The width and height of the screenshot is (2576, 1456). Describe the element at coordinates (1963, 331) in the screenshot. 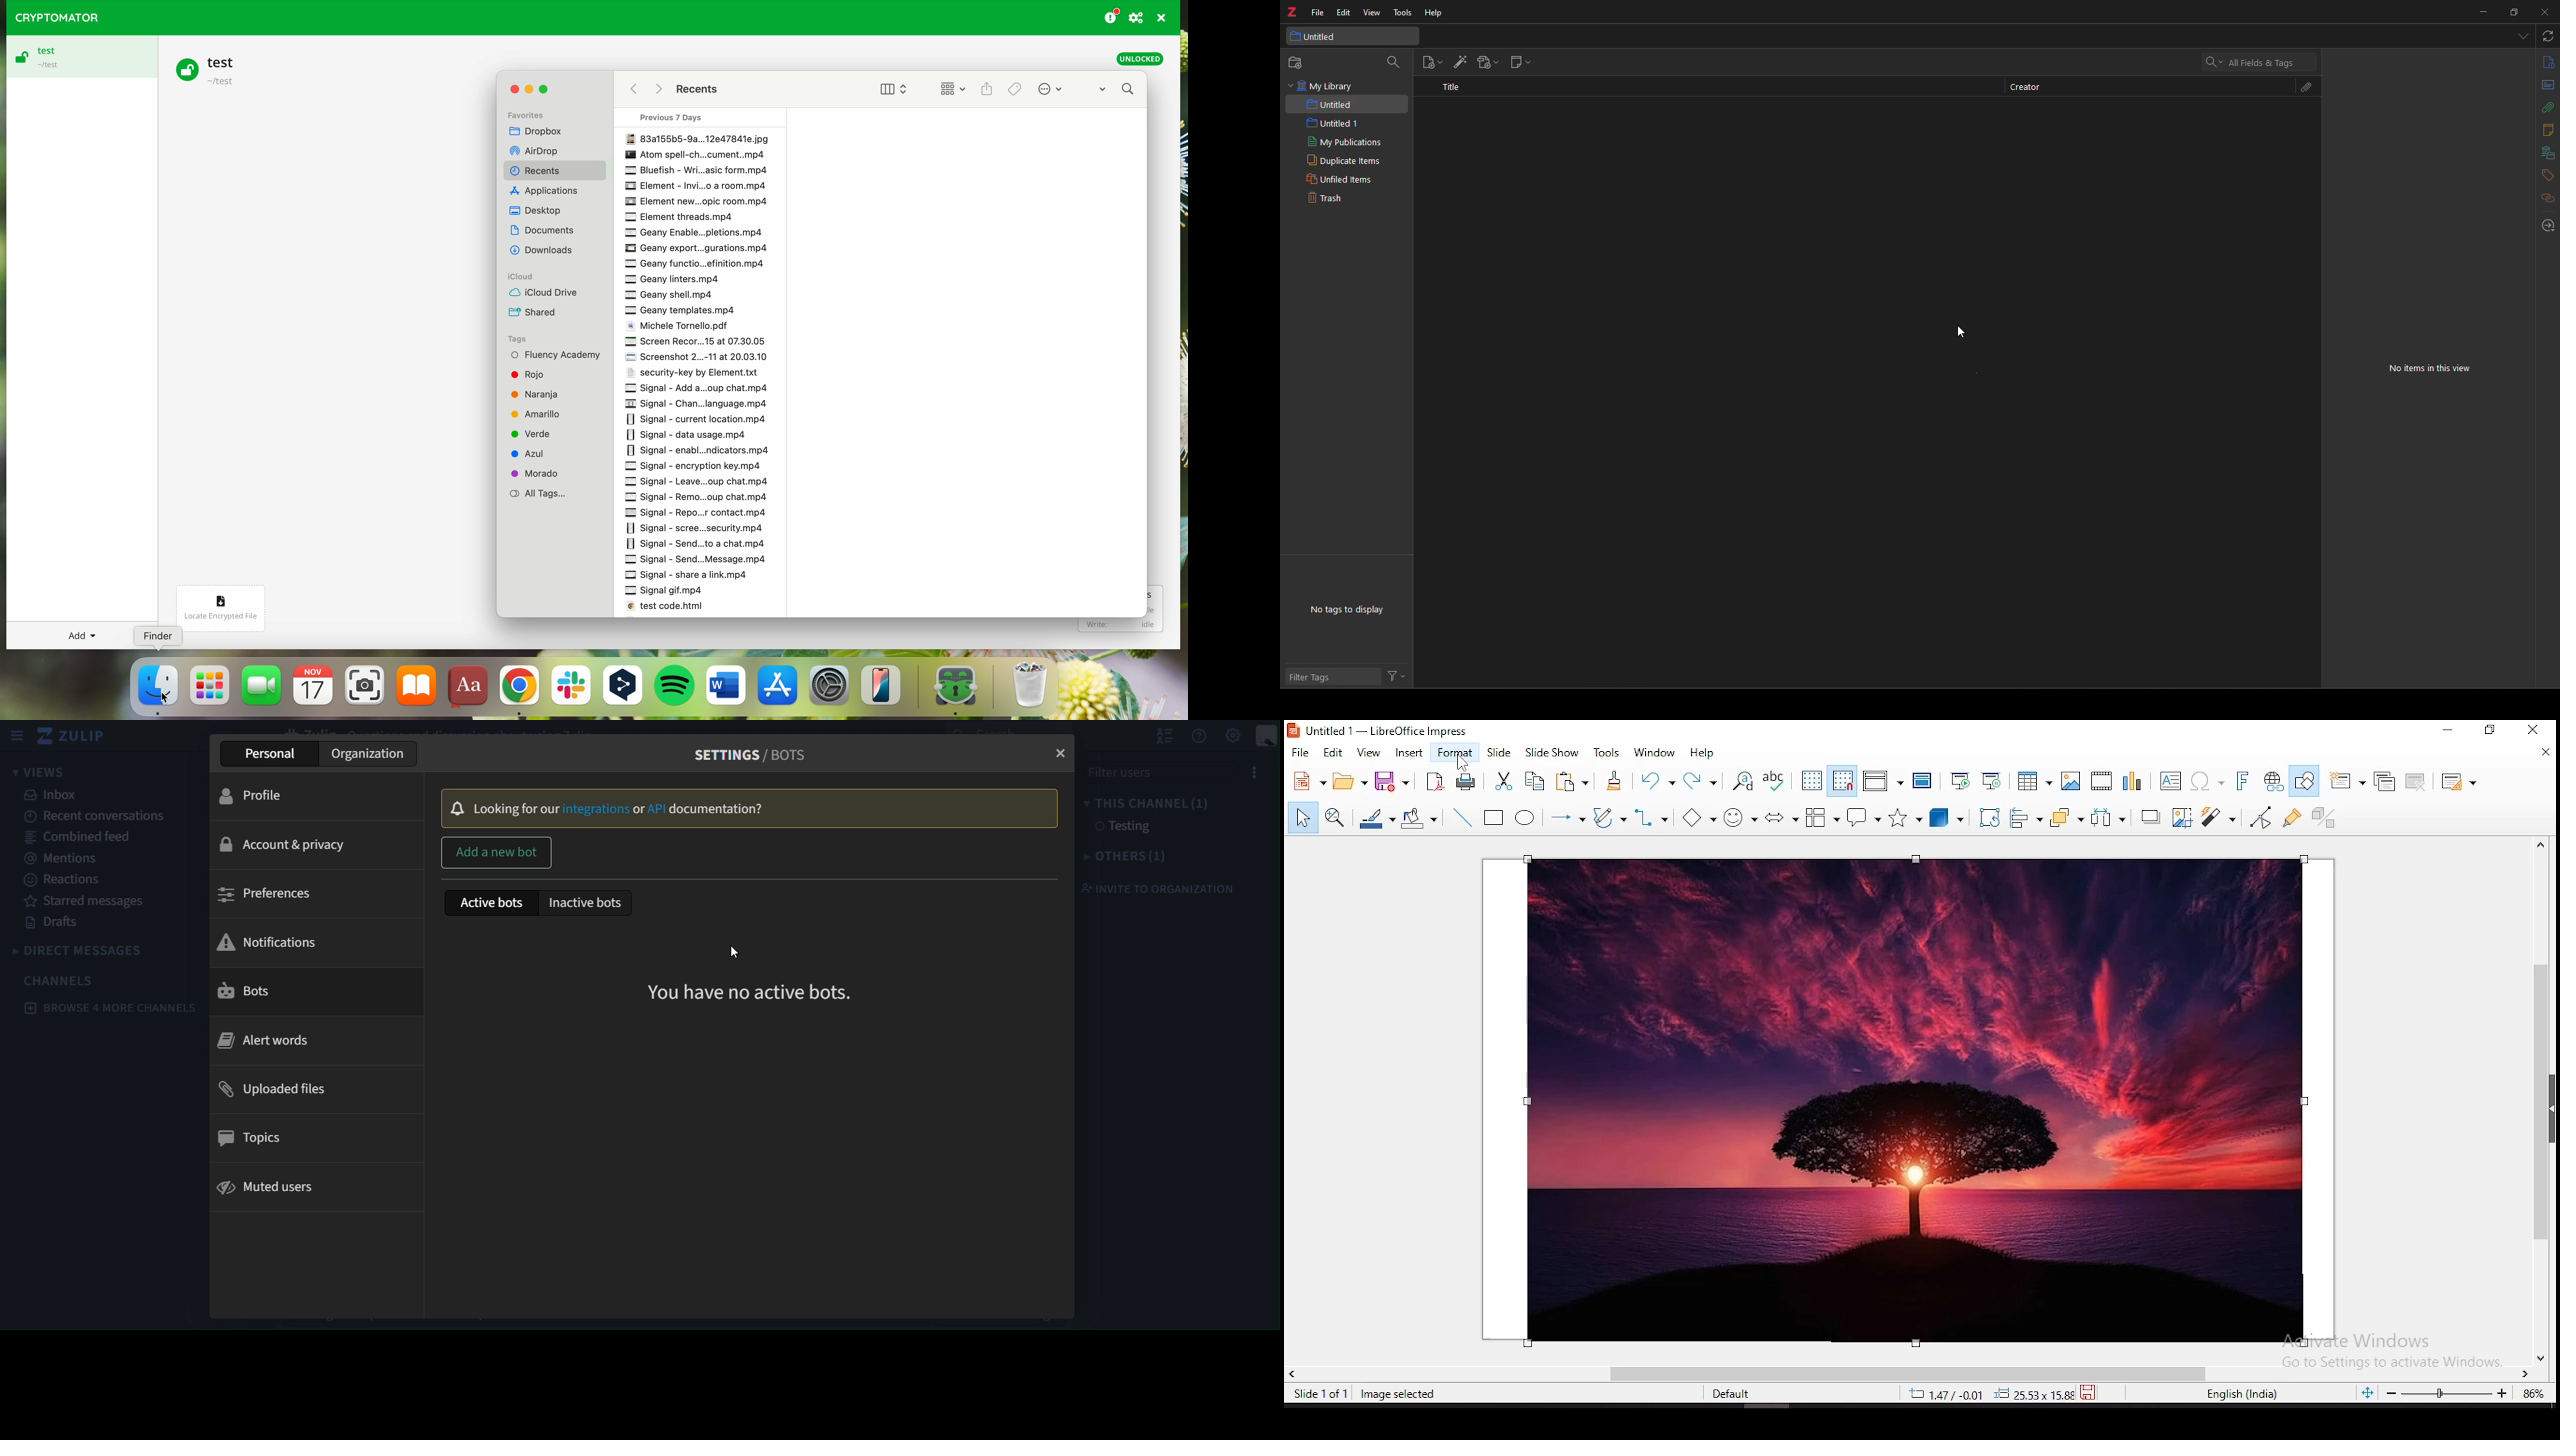

I see `cursor` at that location.